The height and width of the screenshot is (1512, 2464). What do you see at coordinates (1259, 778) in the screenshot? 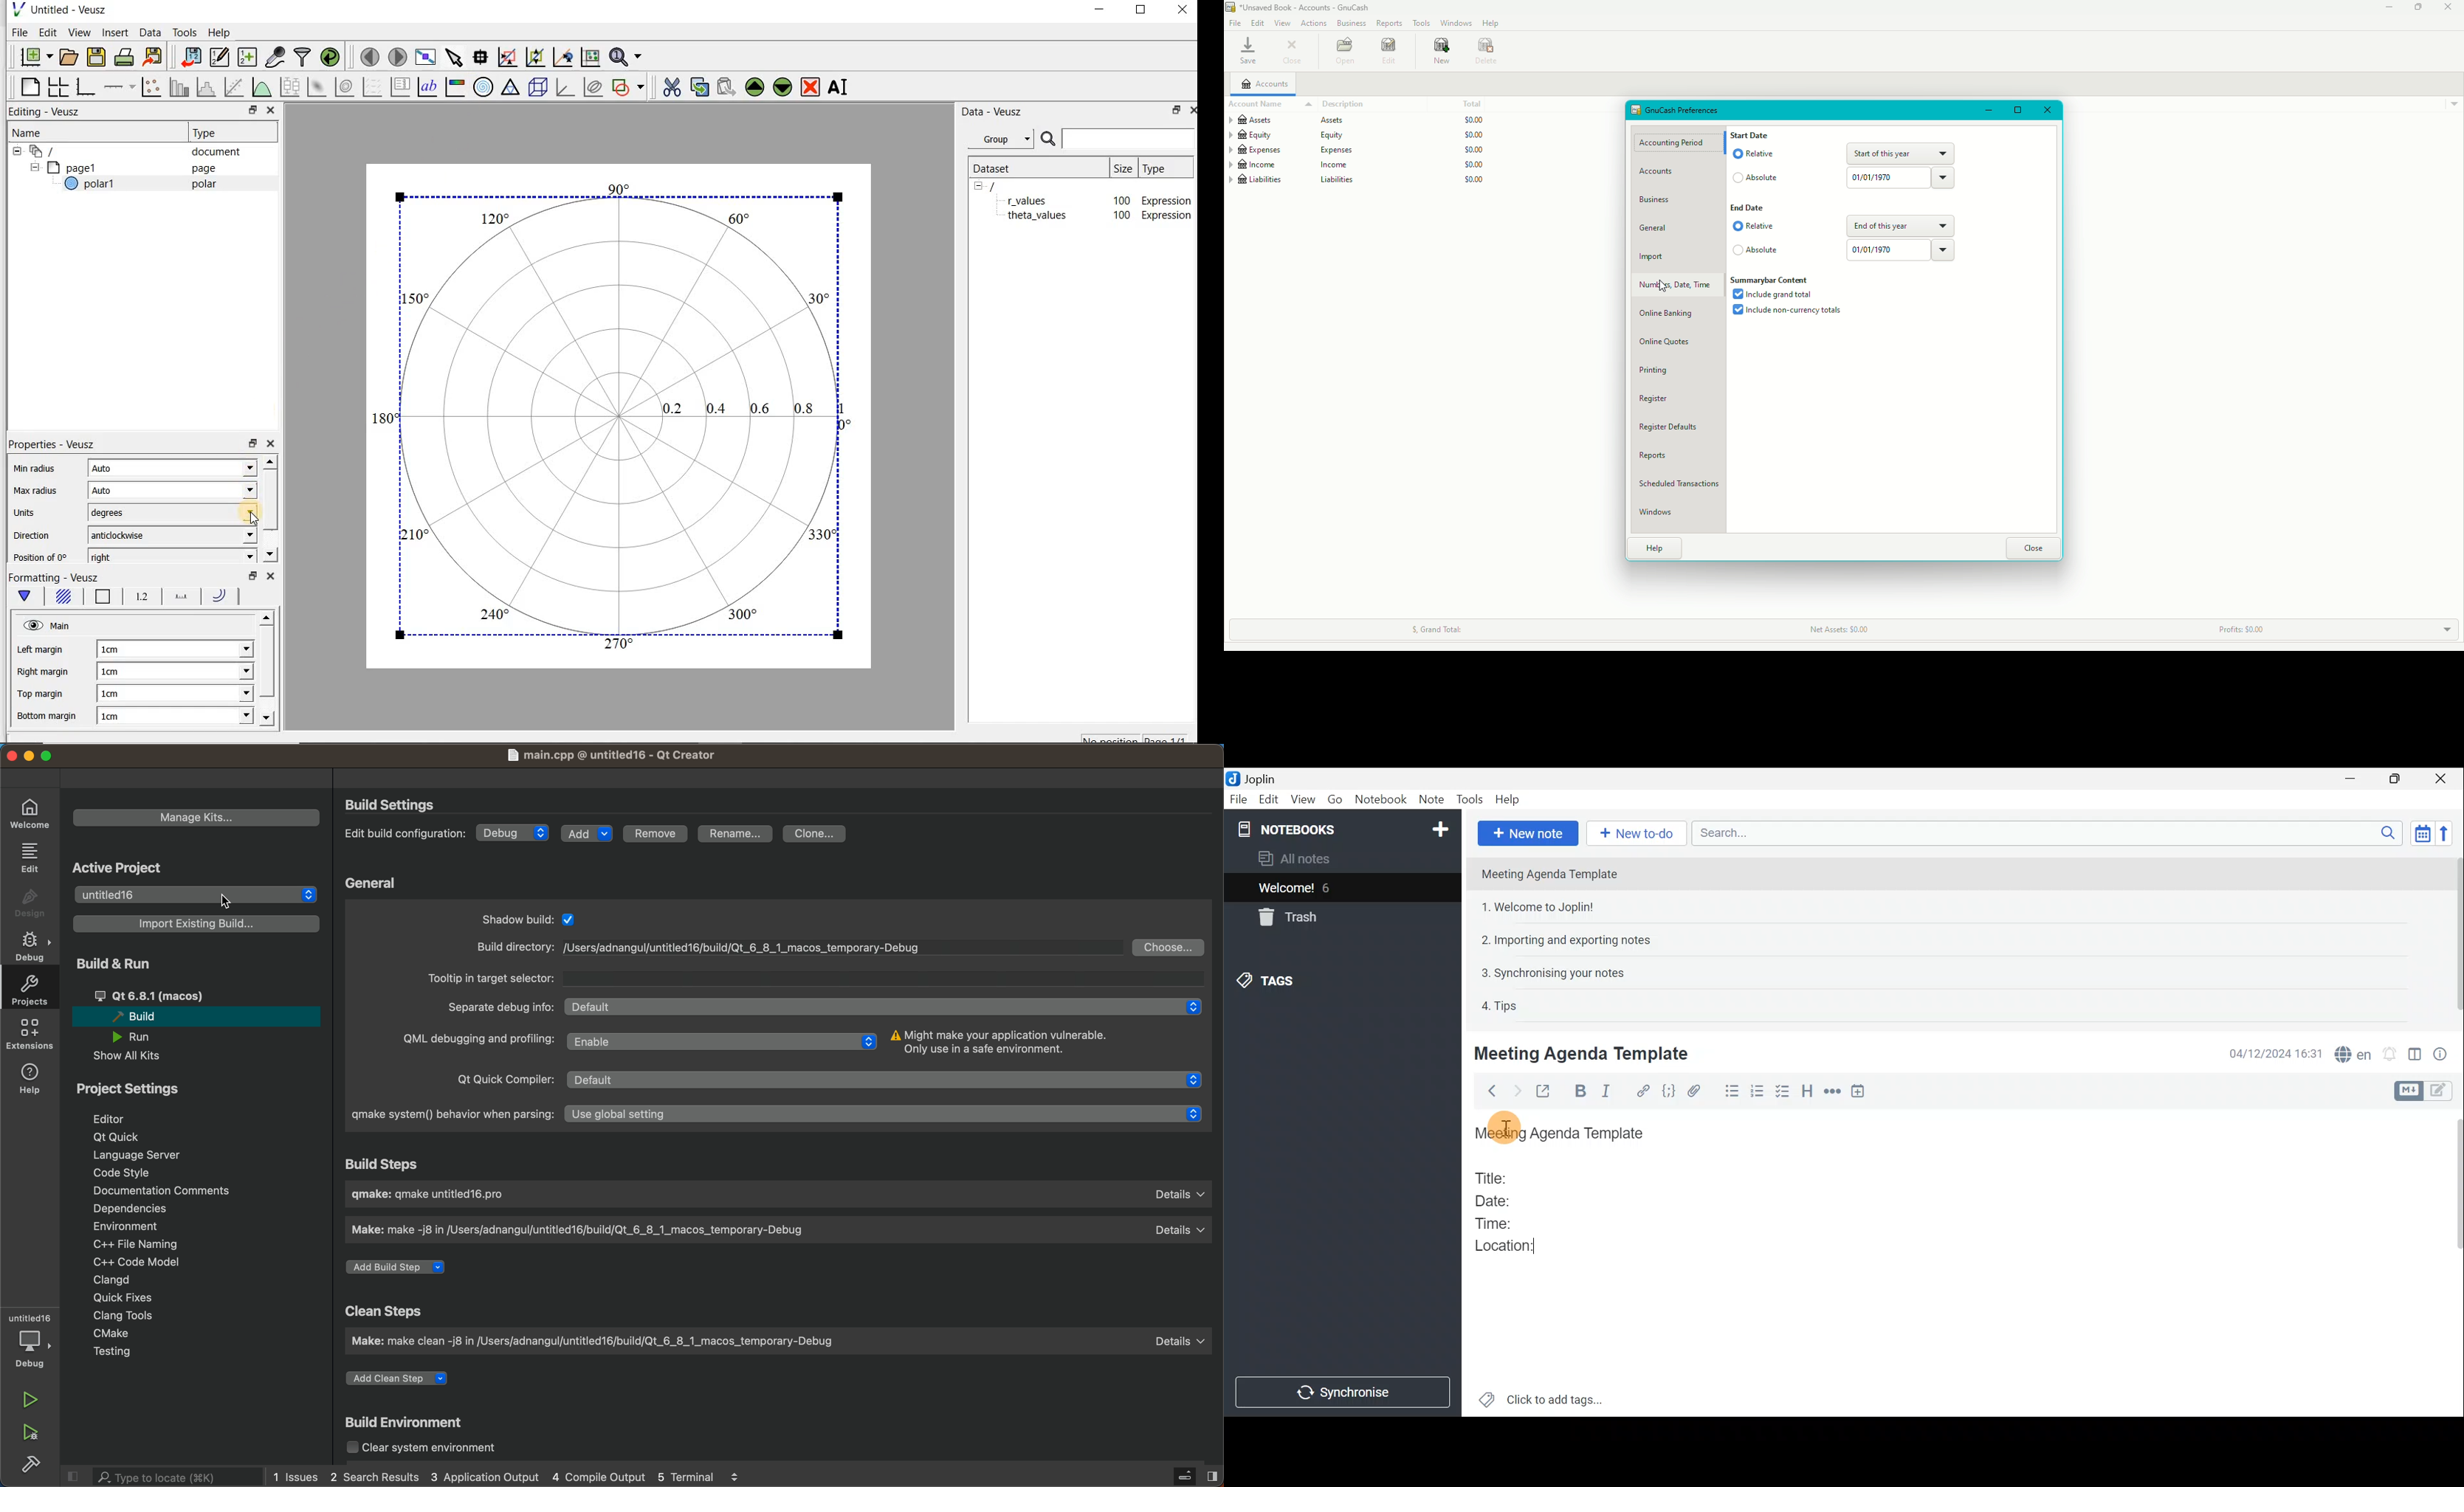
I see `Joplin` at bounding box center [1259, 778].